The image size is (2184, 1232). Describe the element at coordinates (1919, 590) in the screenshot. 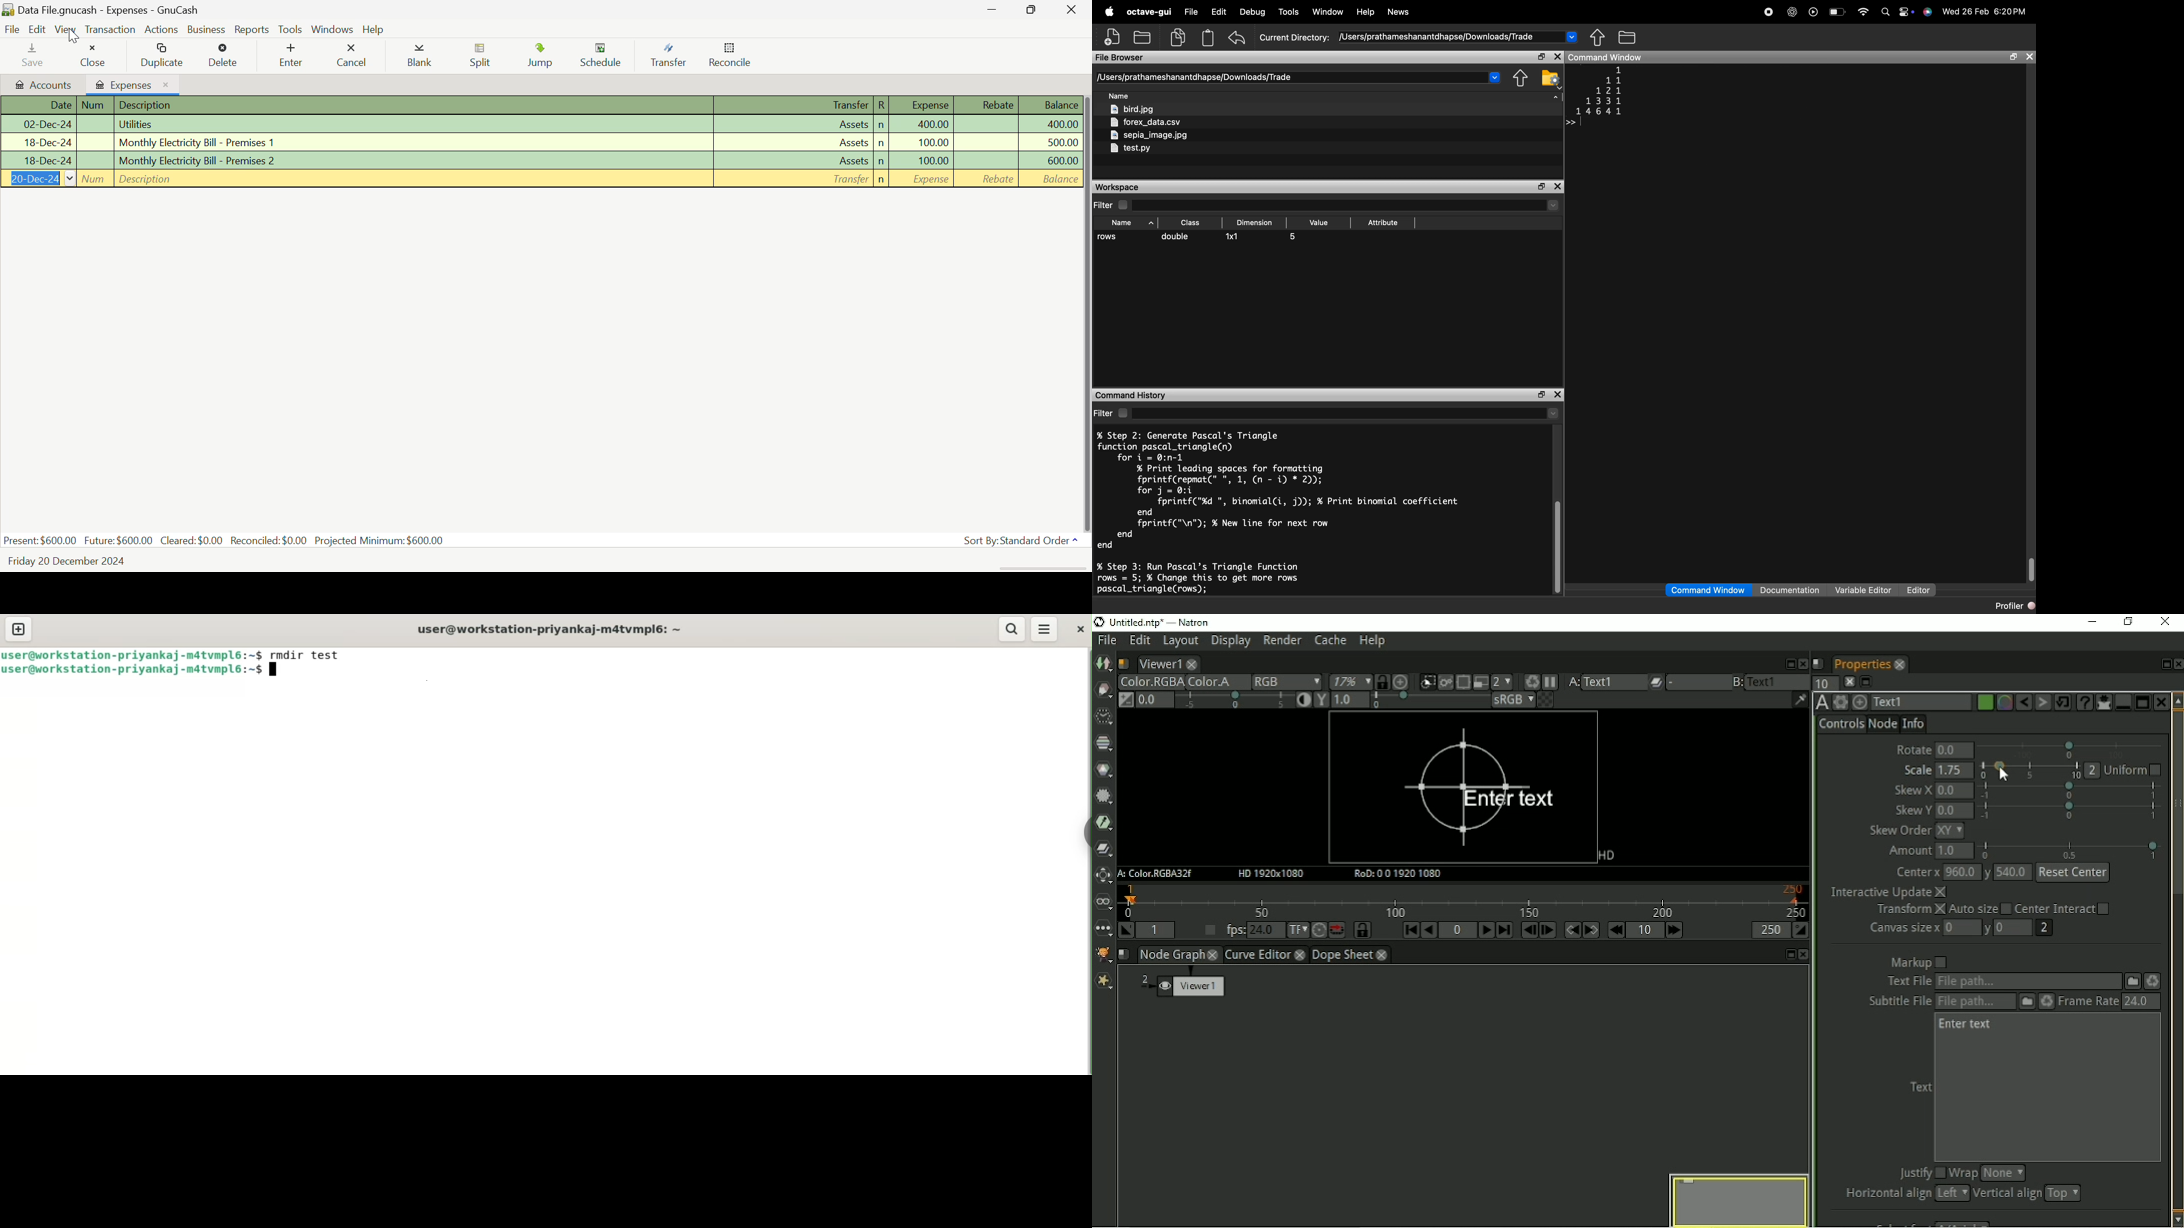

I see `Editor` at that location.